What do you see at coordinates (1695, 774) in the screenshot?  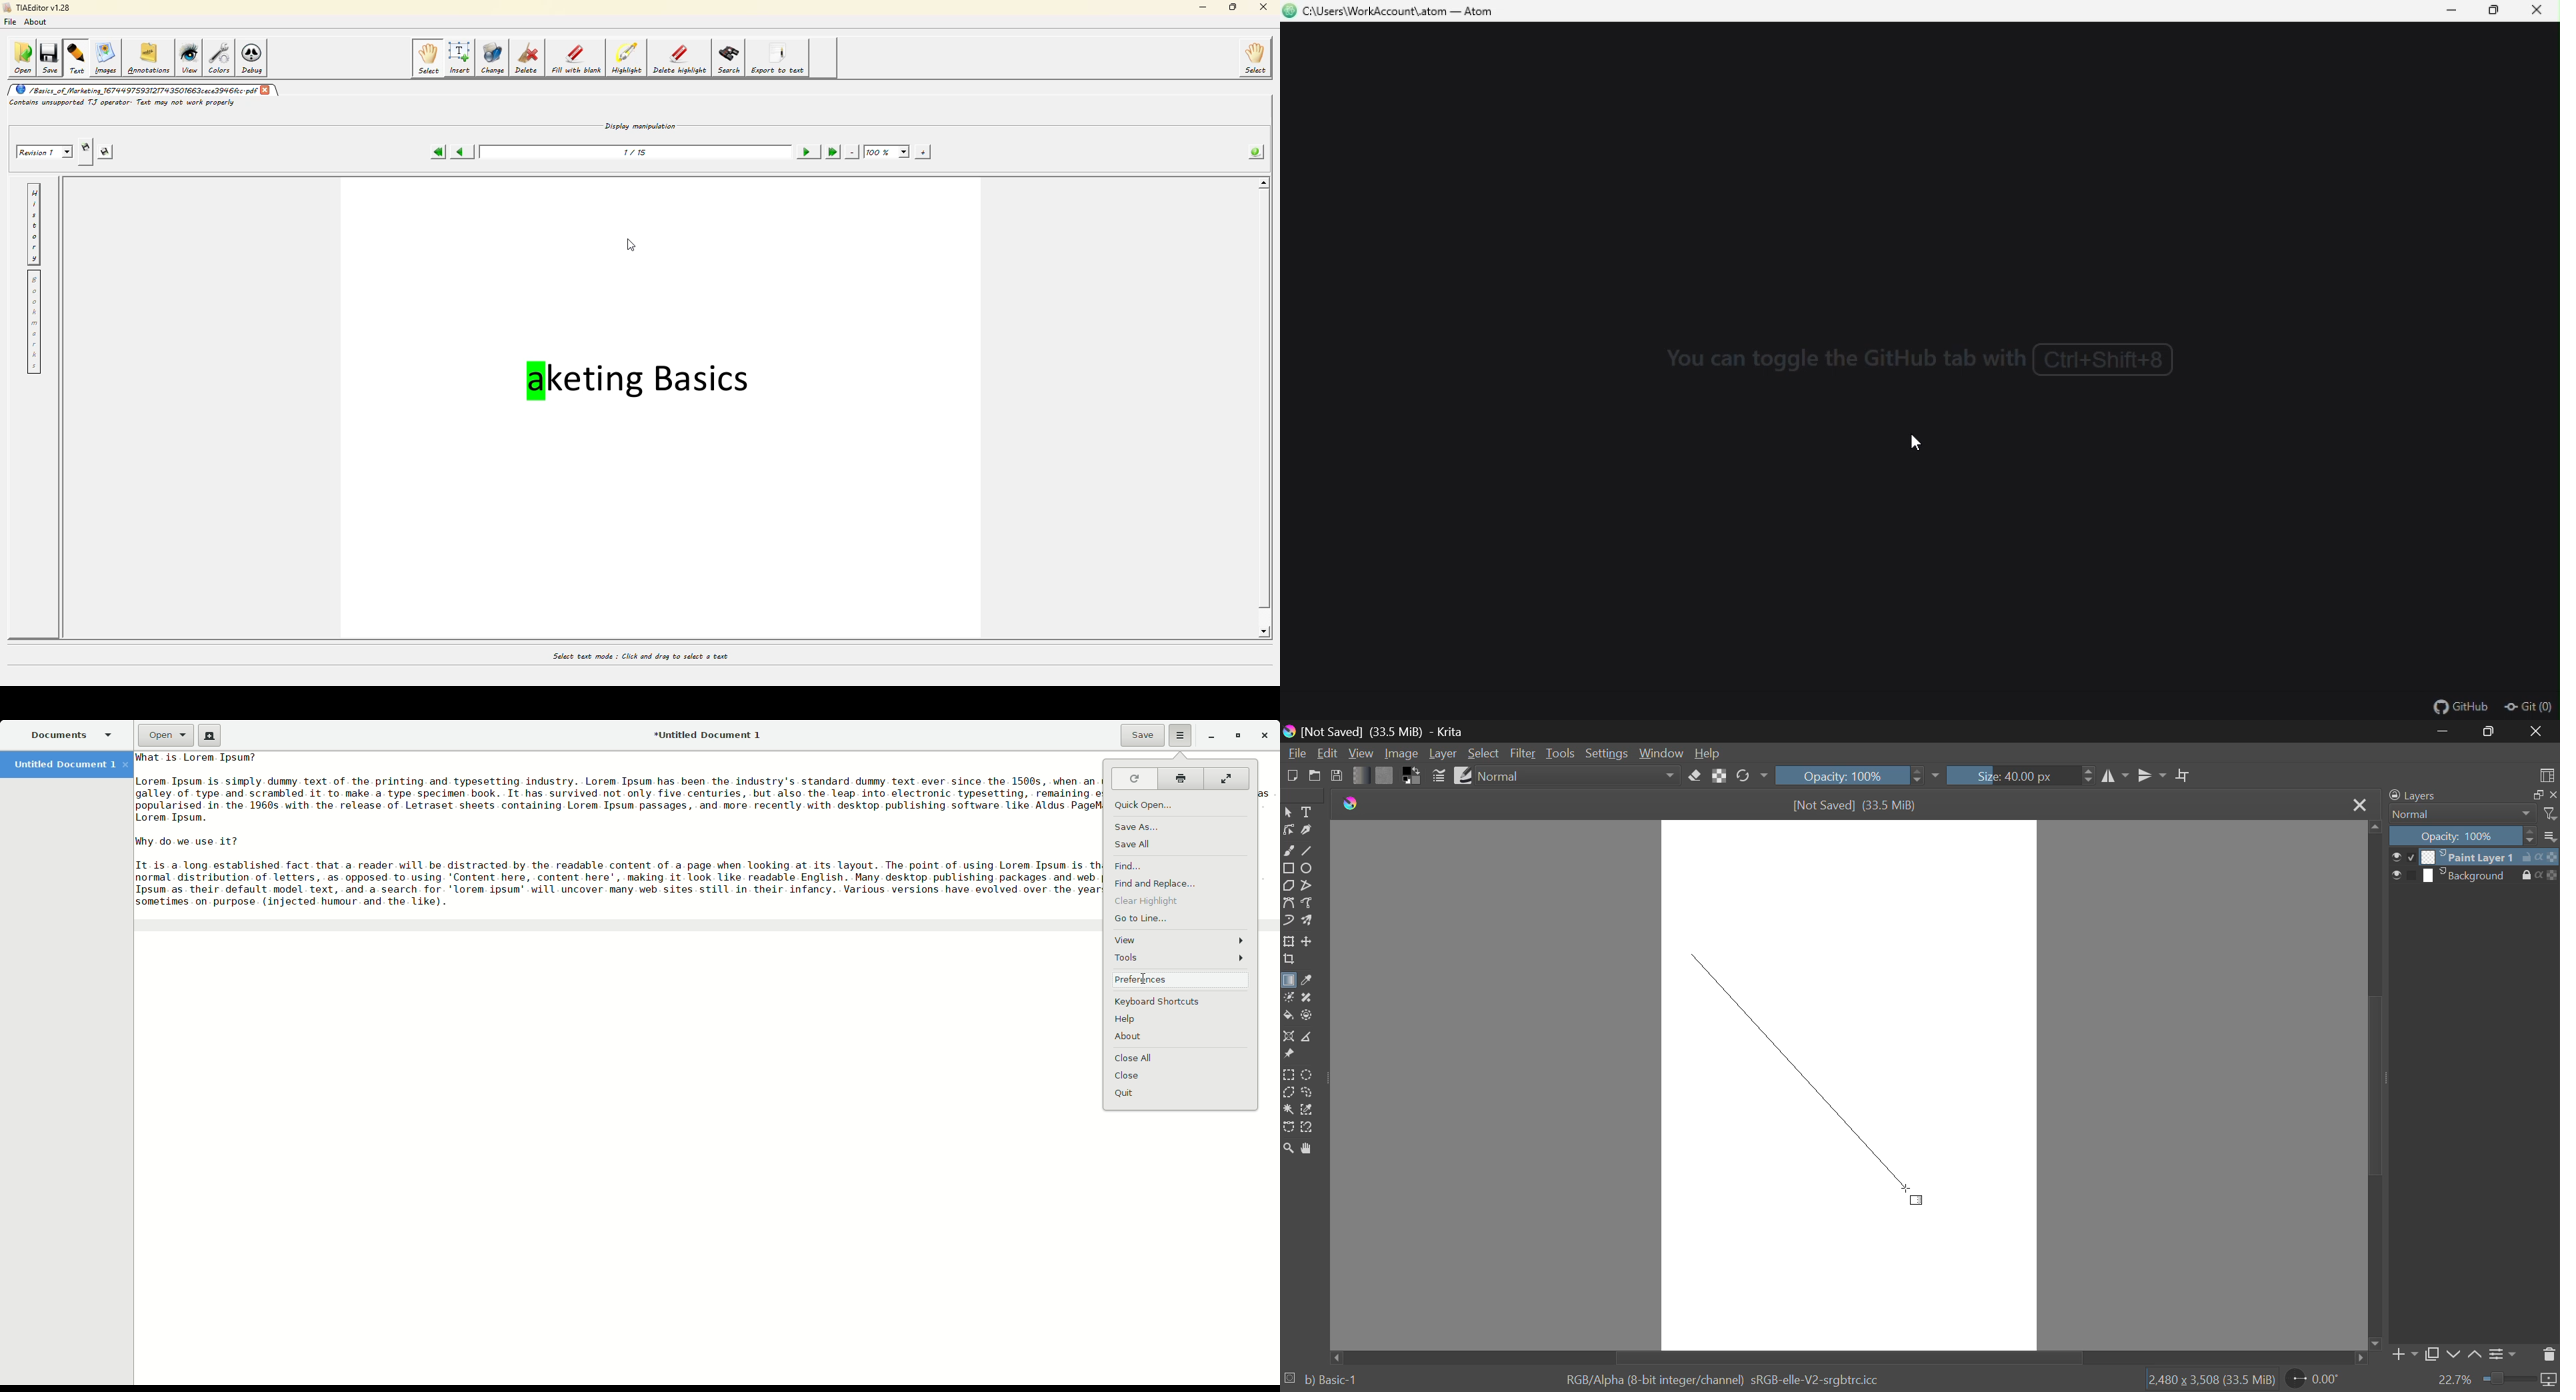 I see `Eraser` at bounding box center [1695, 774].